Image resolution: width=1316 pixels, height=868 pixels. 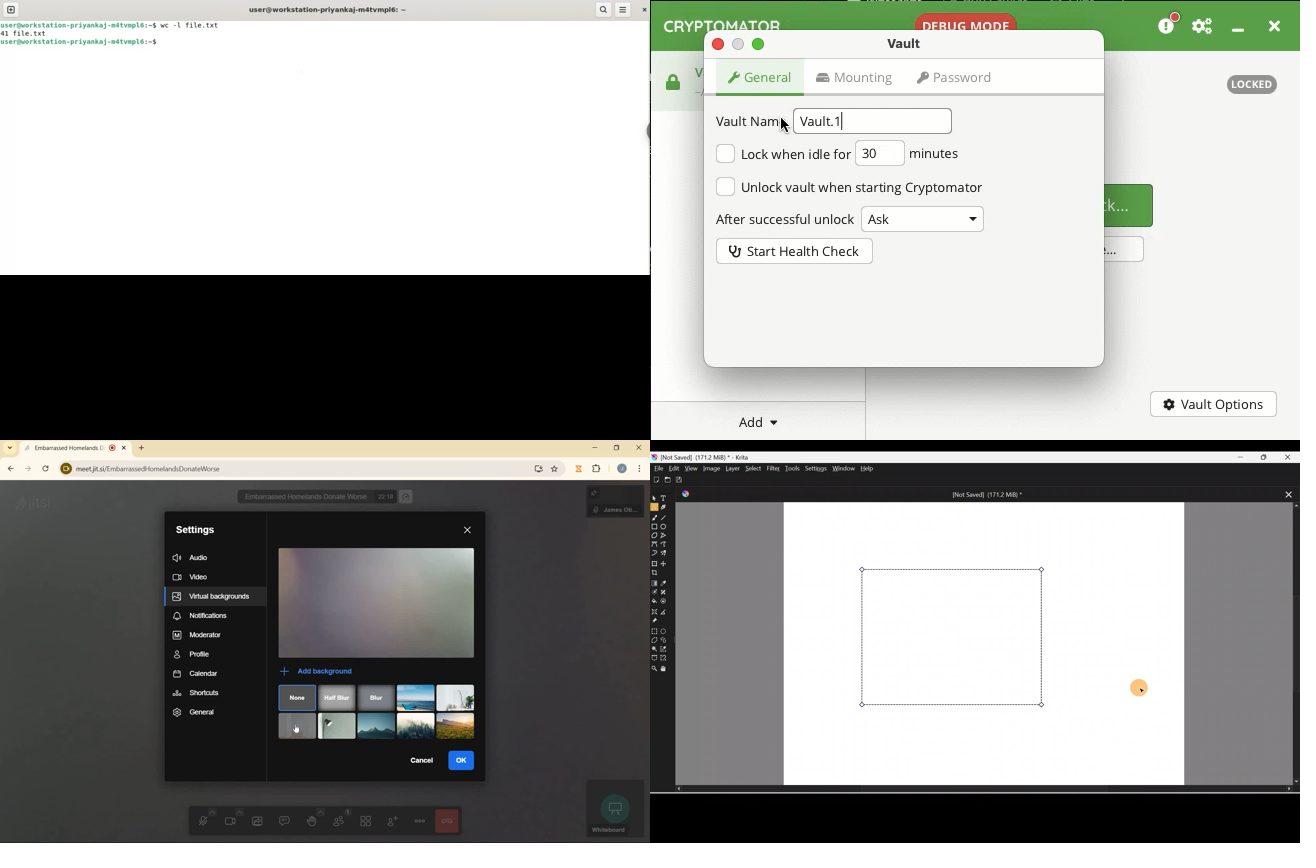 What do you see at coordinates (12, 447) in the screenshot?
I see `search tabs` at bounding box center [12, 447].